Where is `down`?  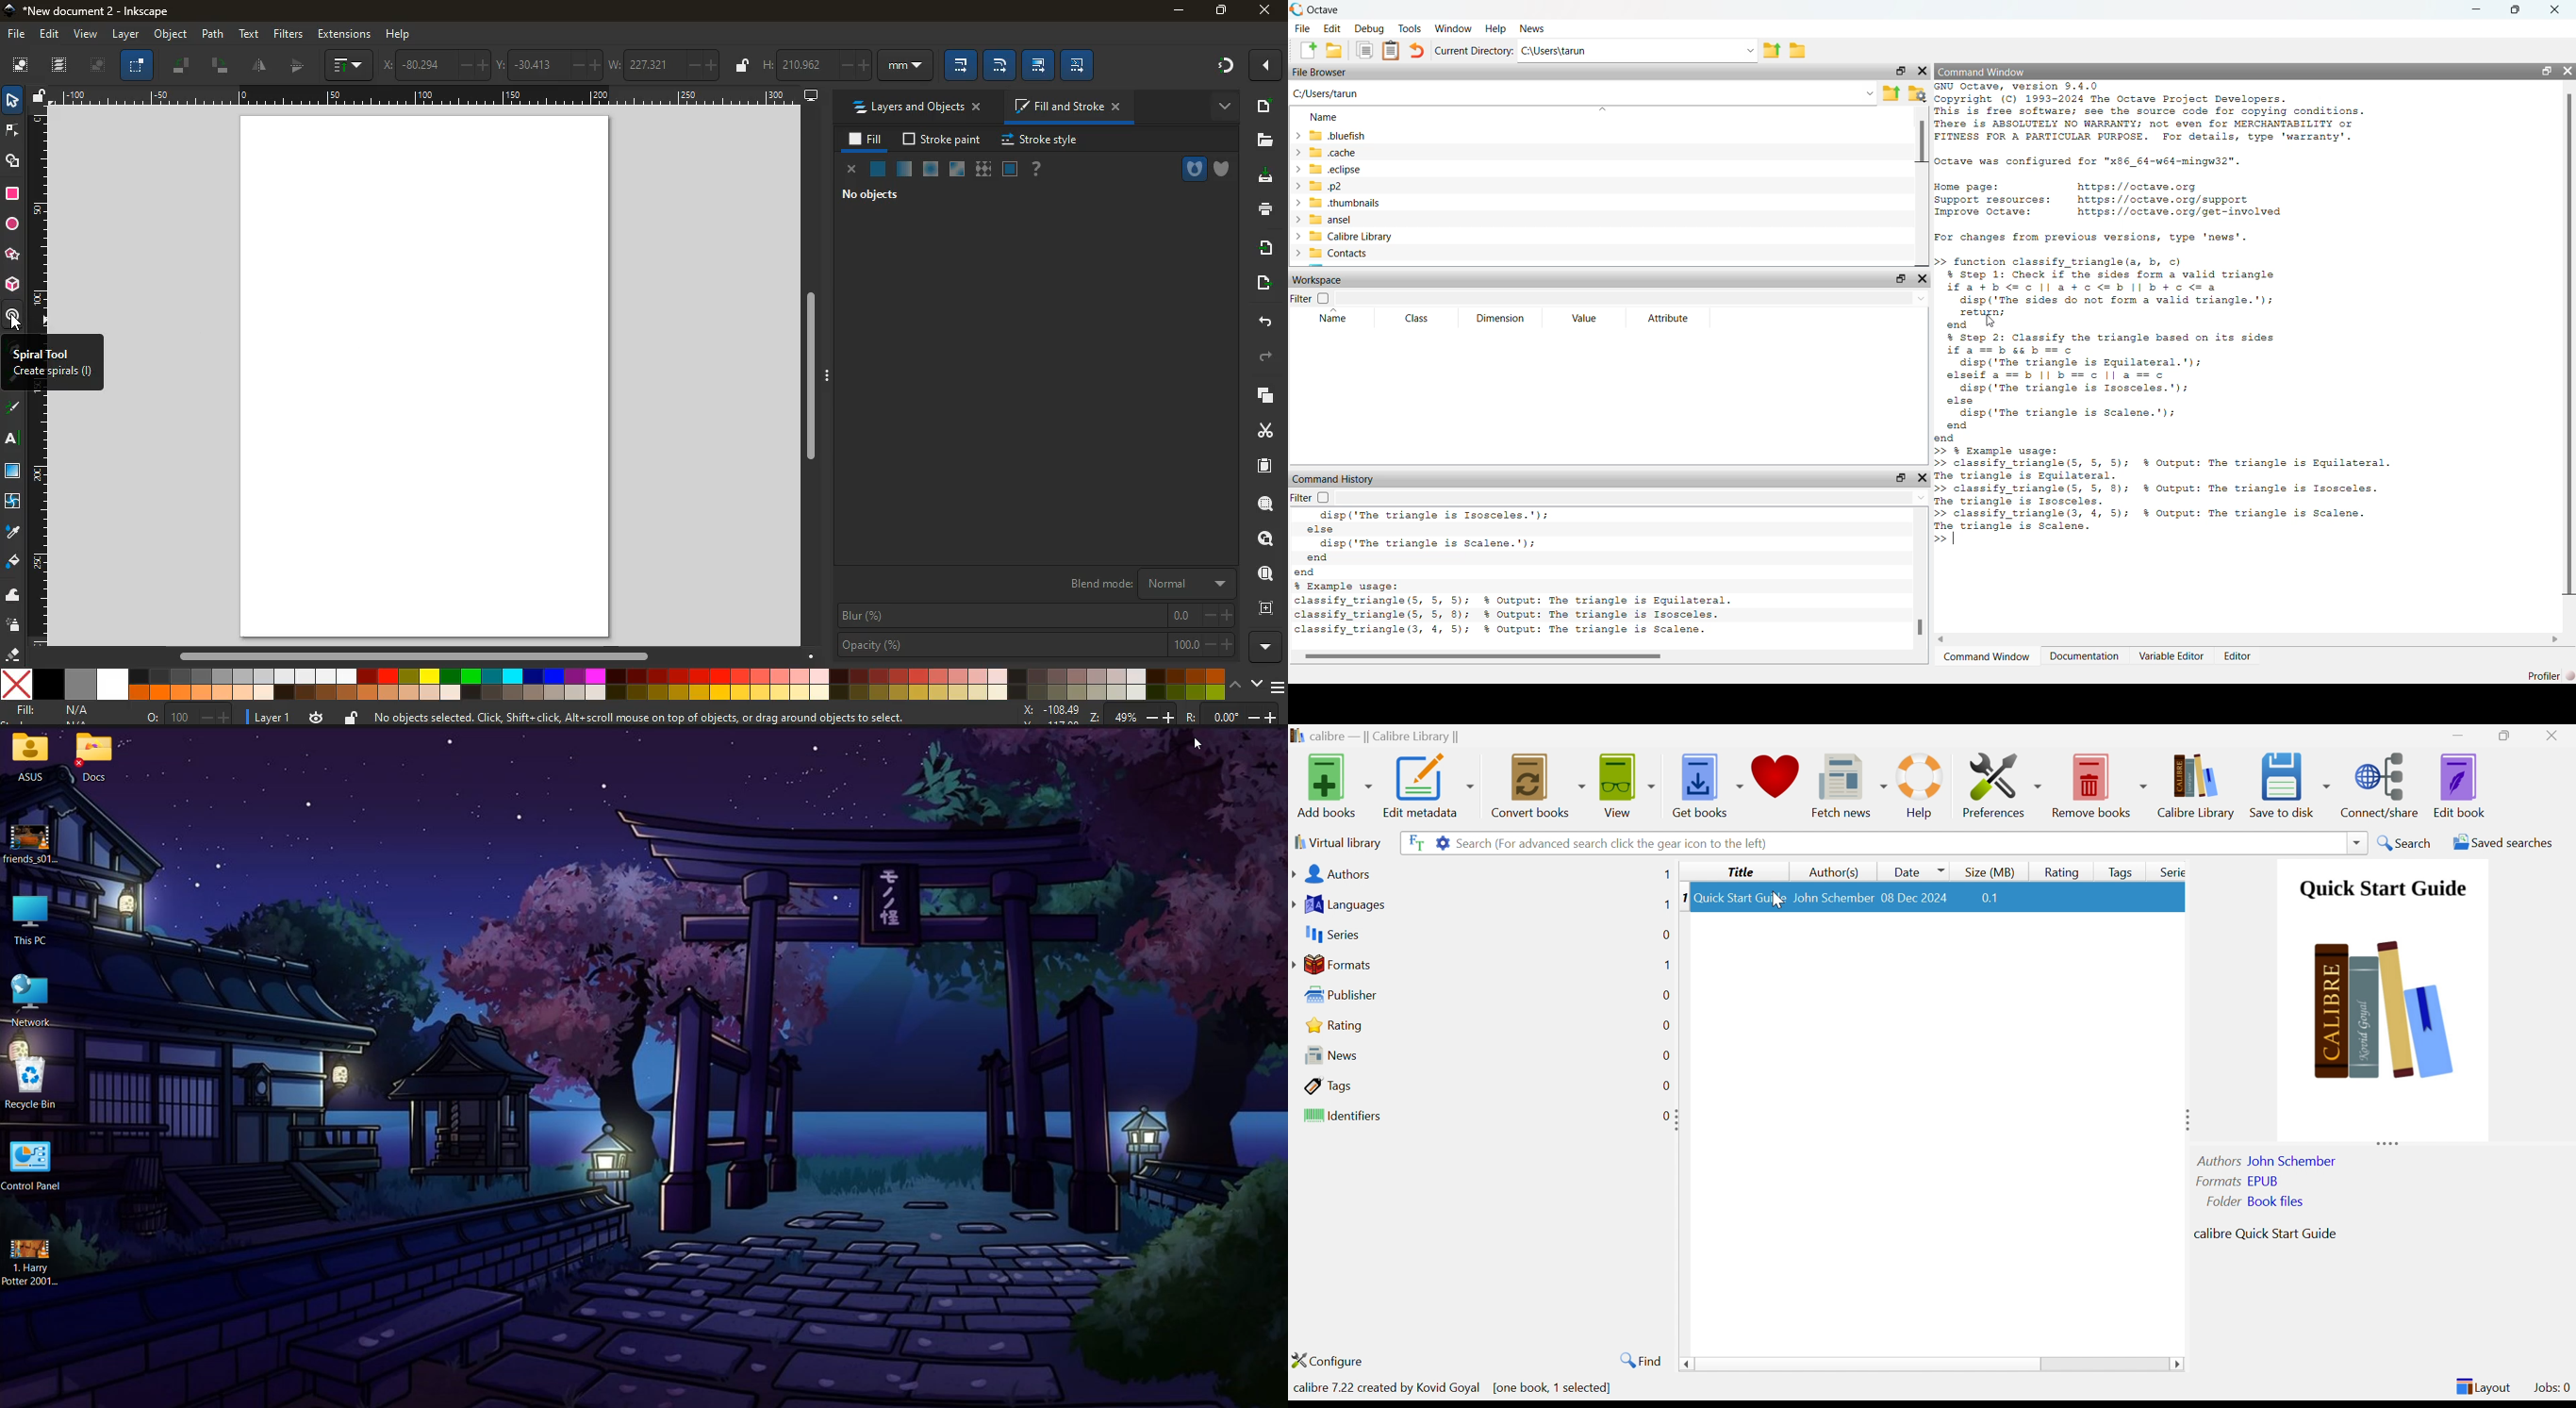 down is located at coordinates (1259, 685).